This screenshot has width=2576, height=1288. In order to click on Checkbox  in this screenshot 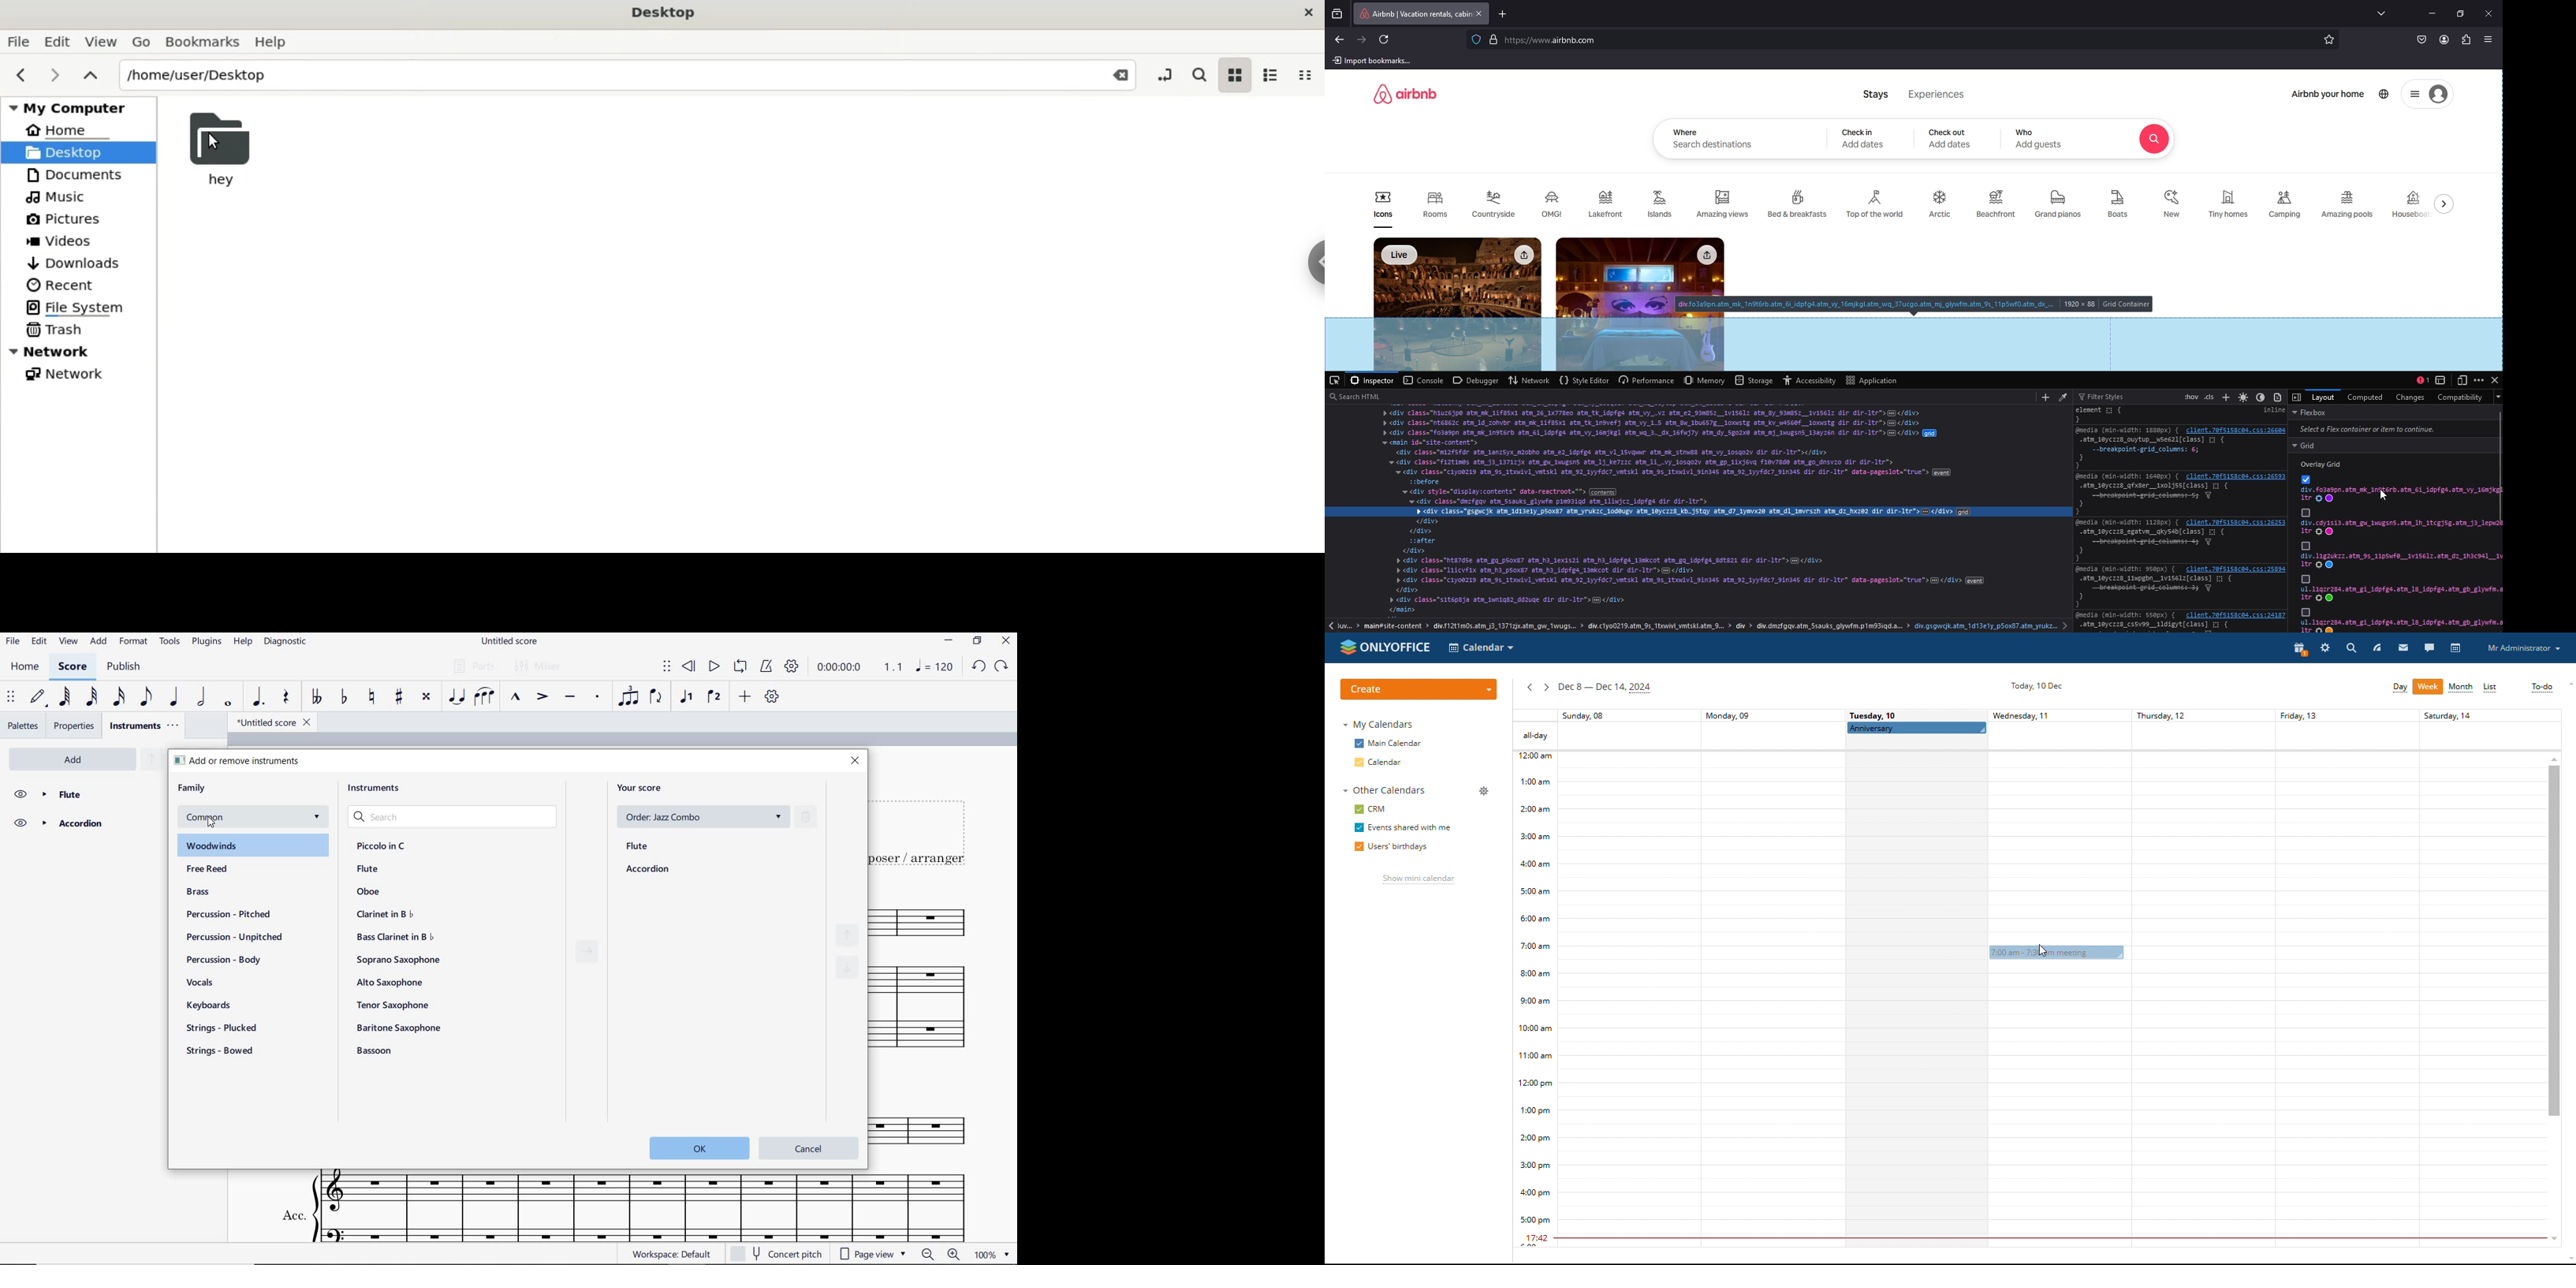, I will do `click(2306, 512)`.